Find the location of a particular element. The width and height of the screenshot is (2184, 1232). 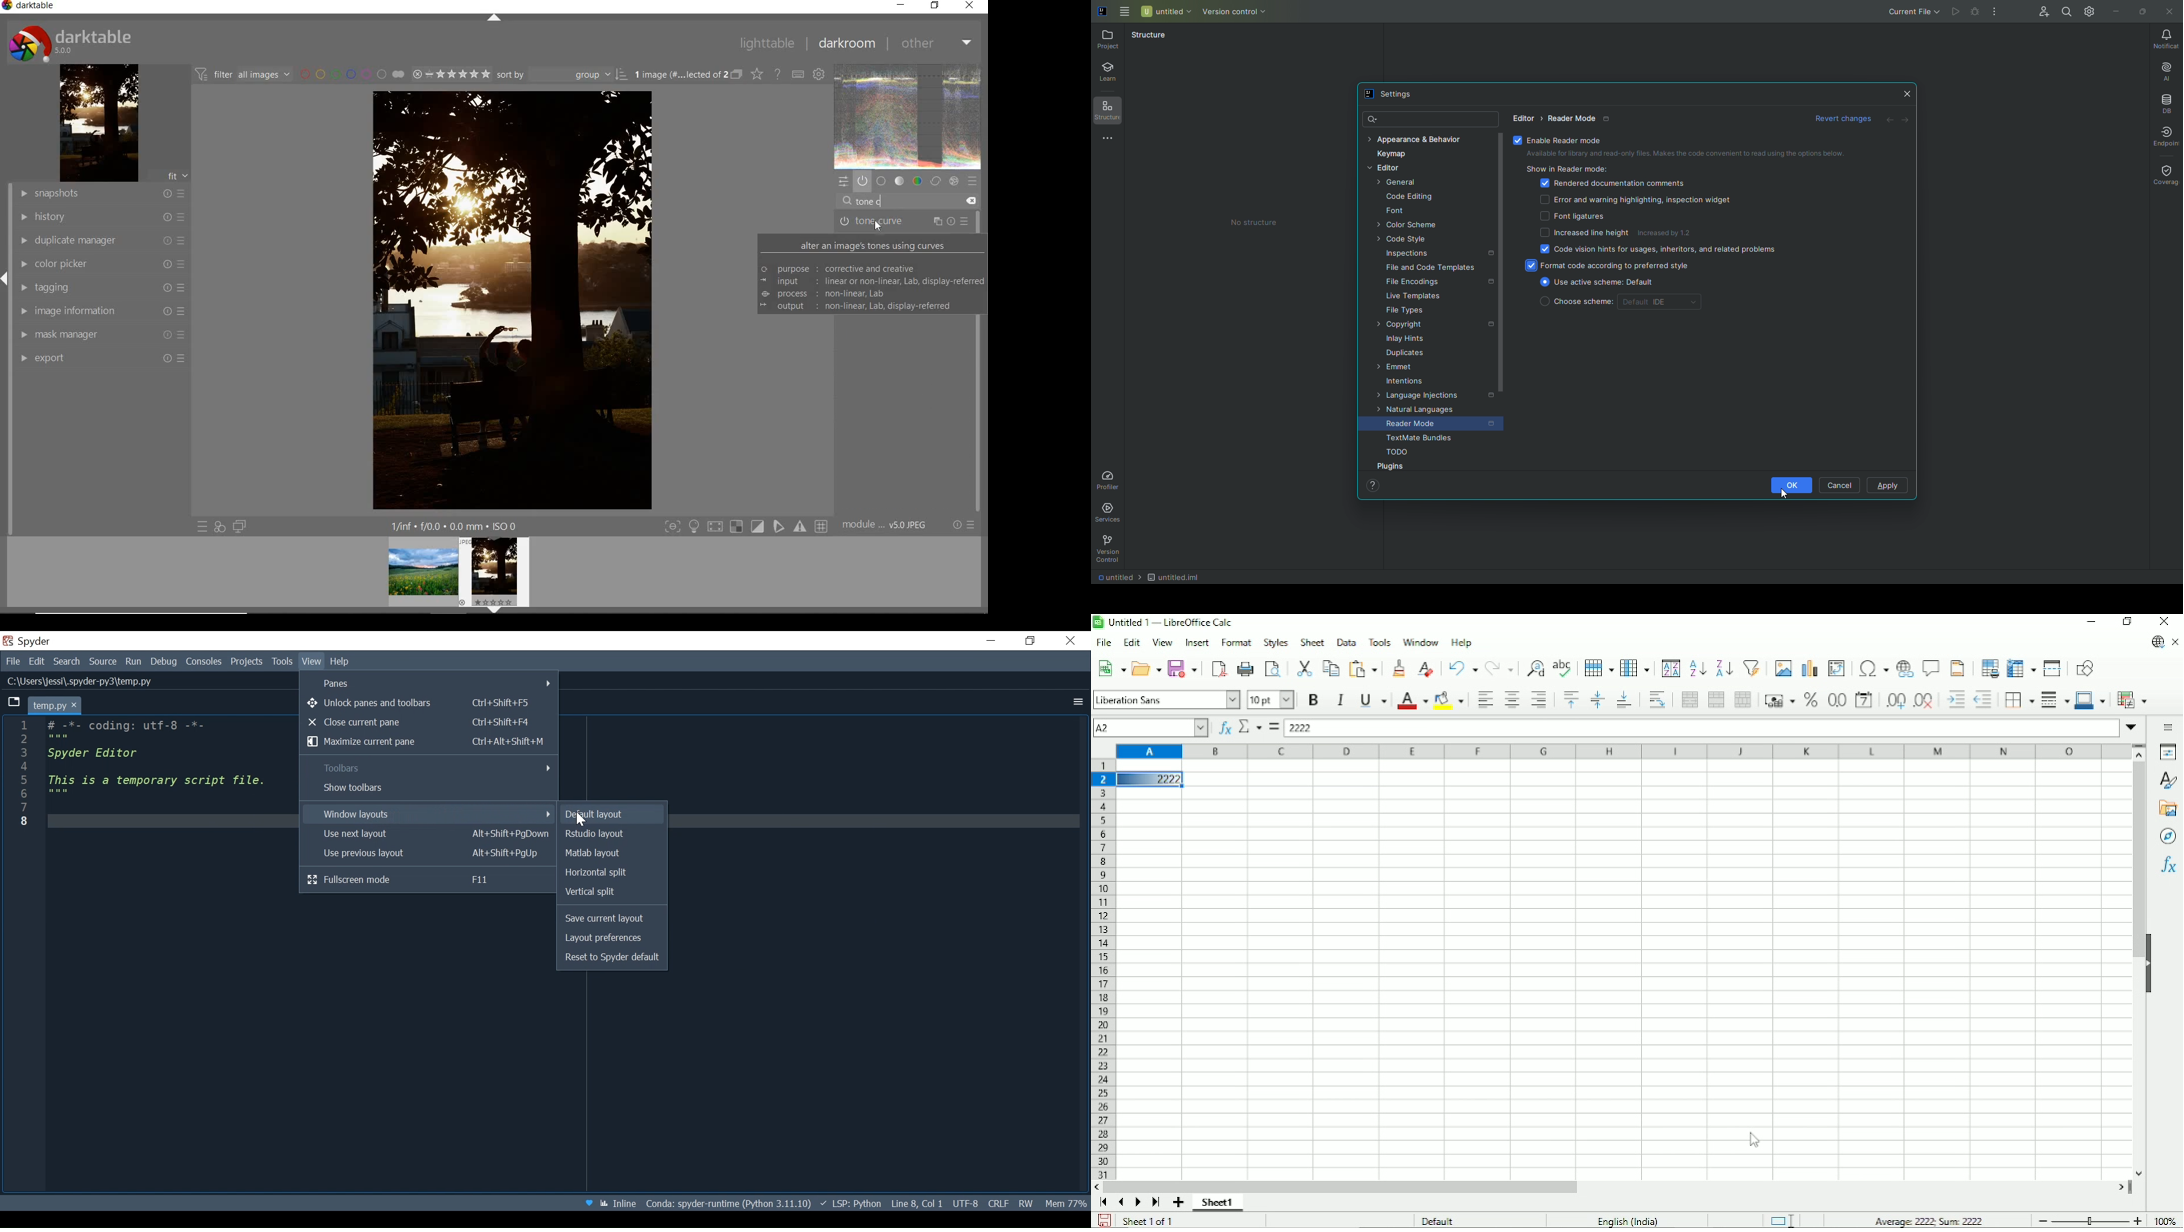

Toolbars is located at coordinates (428, 768).